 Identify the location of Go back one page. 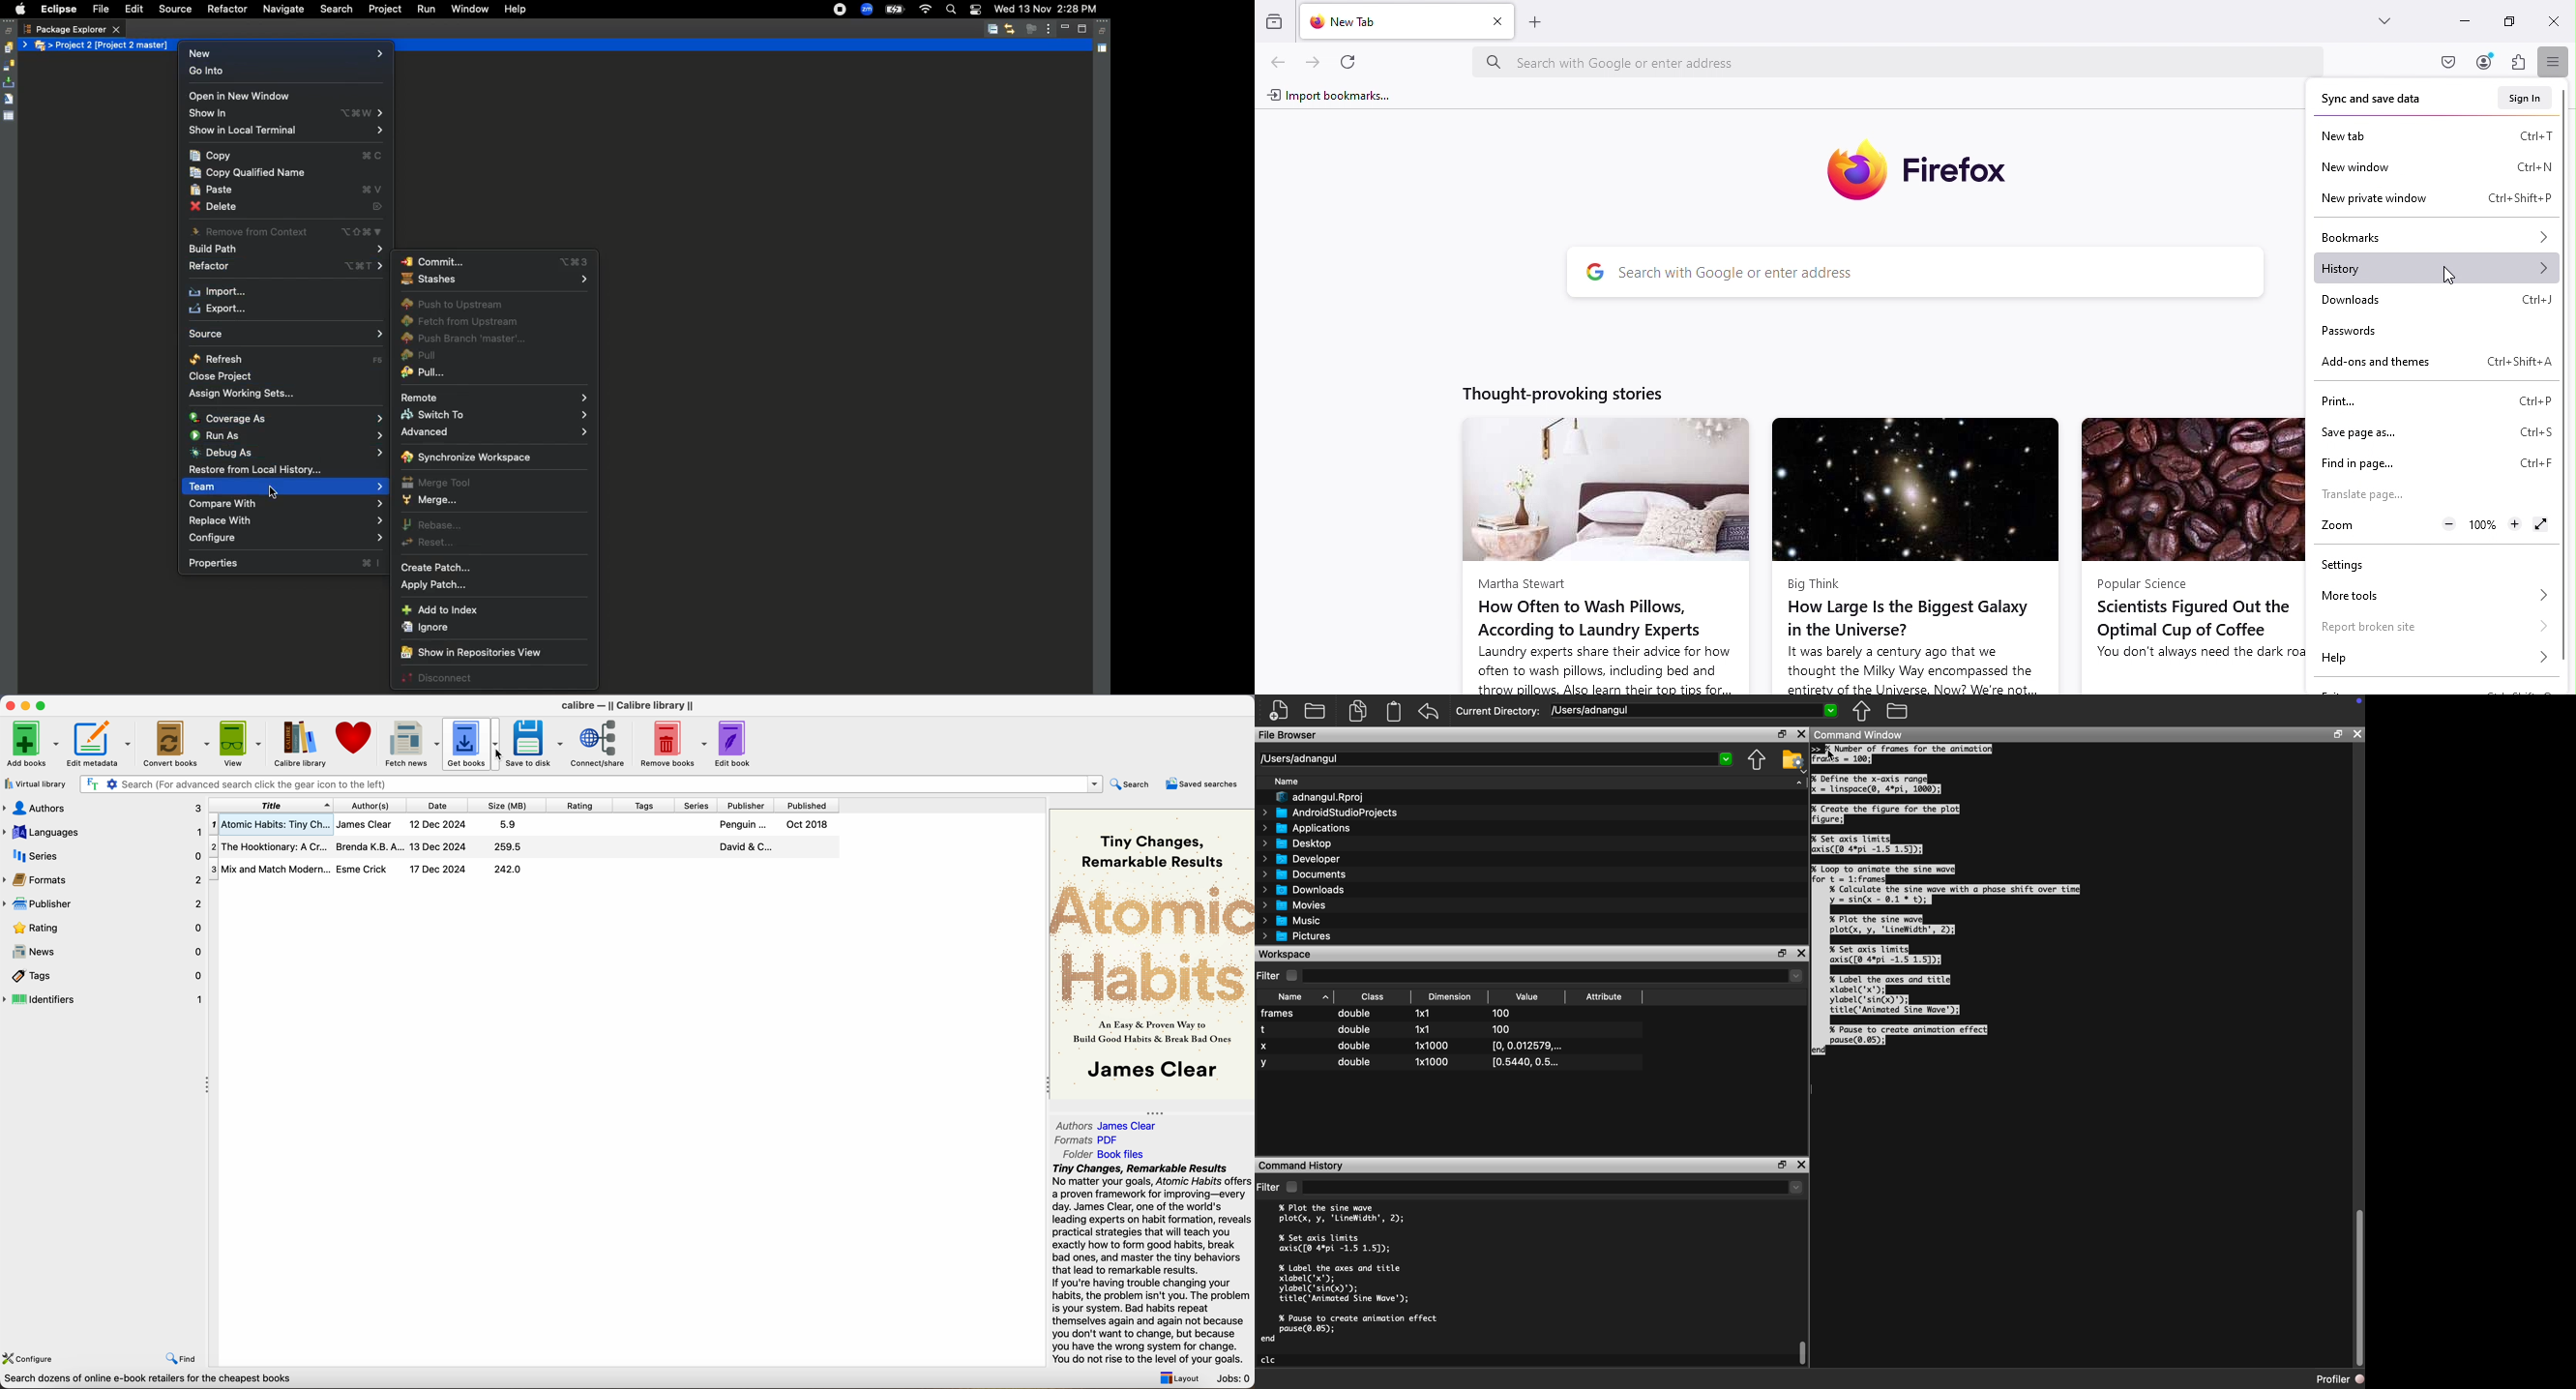
(1276, 65).